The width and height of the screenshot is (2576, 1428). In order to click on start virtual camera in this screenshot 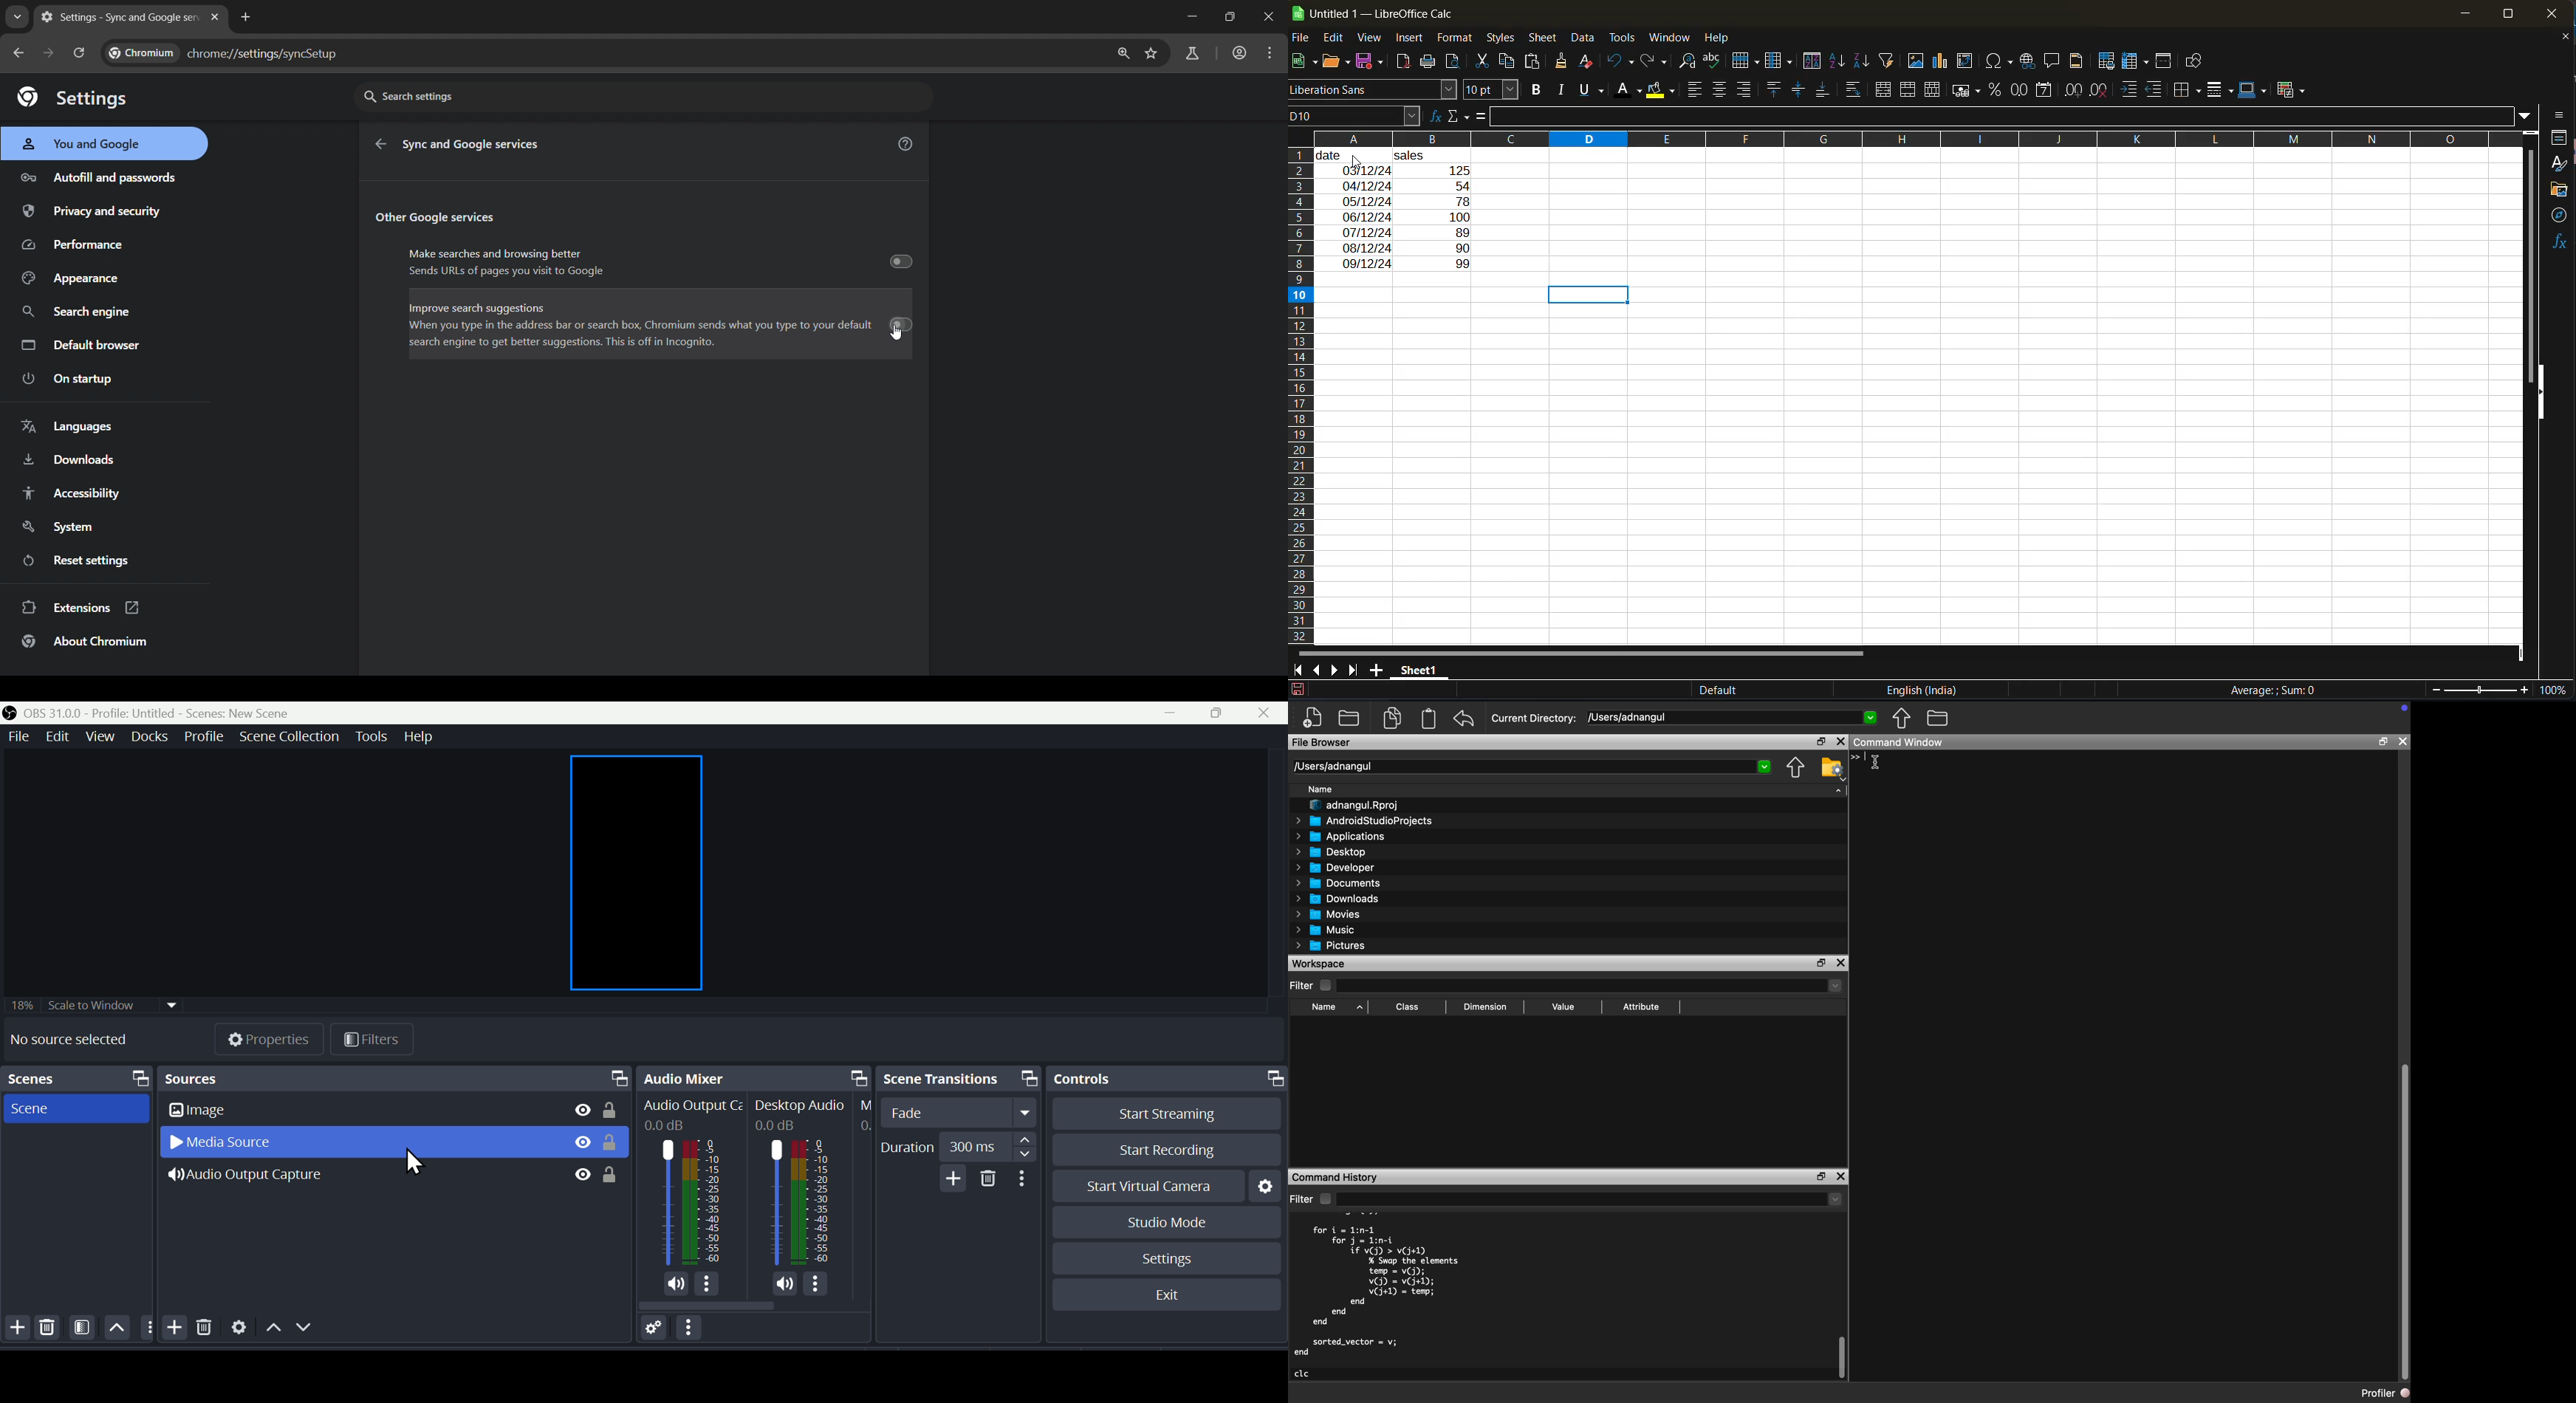, I will do `click(1141, 1186)`.